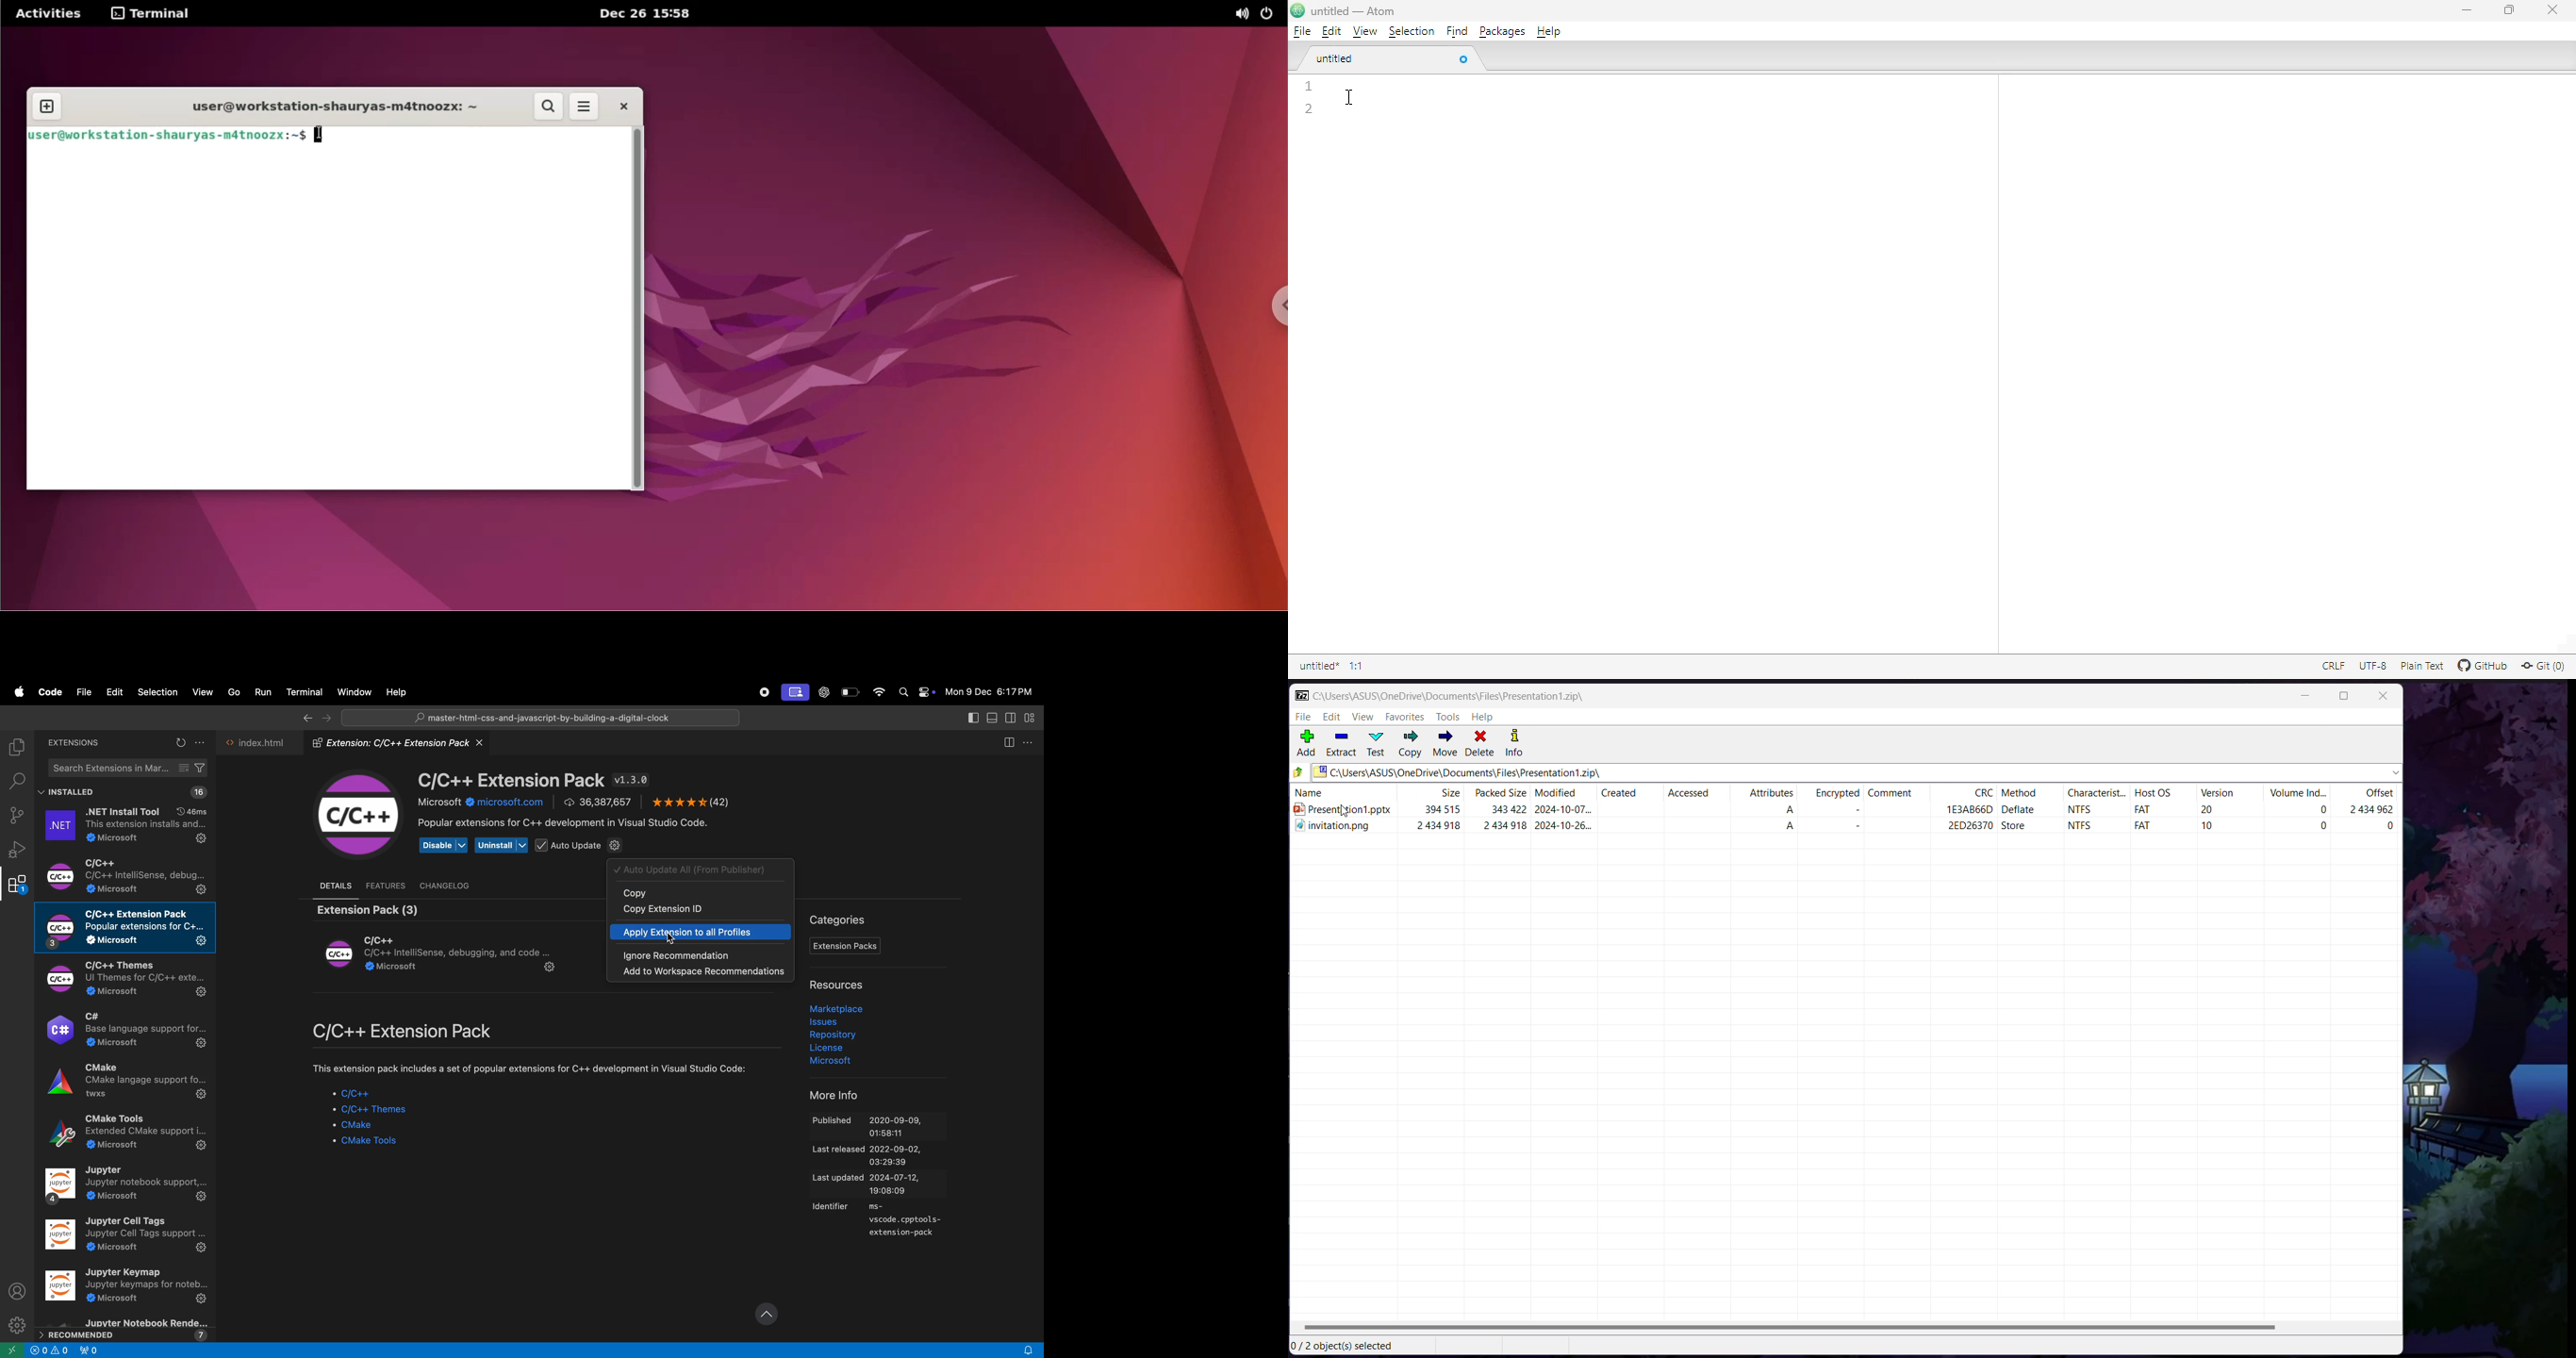 The width and height of the screenshot is (2576, 1372). Describe the element at coordinates (127, 1237) in the screenshot. I see `jupyter tool extesnions` at that location.